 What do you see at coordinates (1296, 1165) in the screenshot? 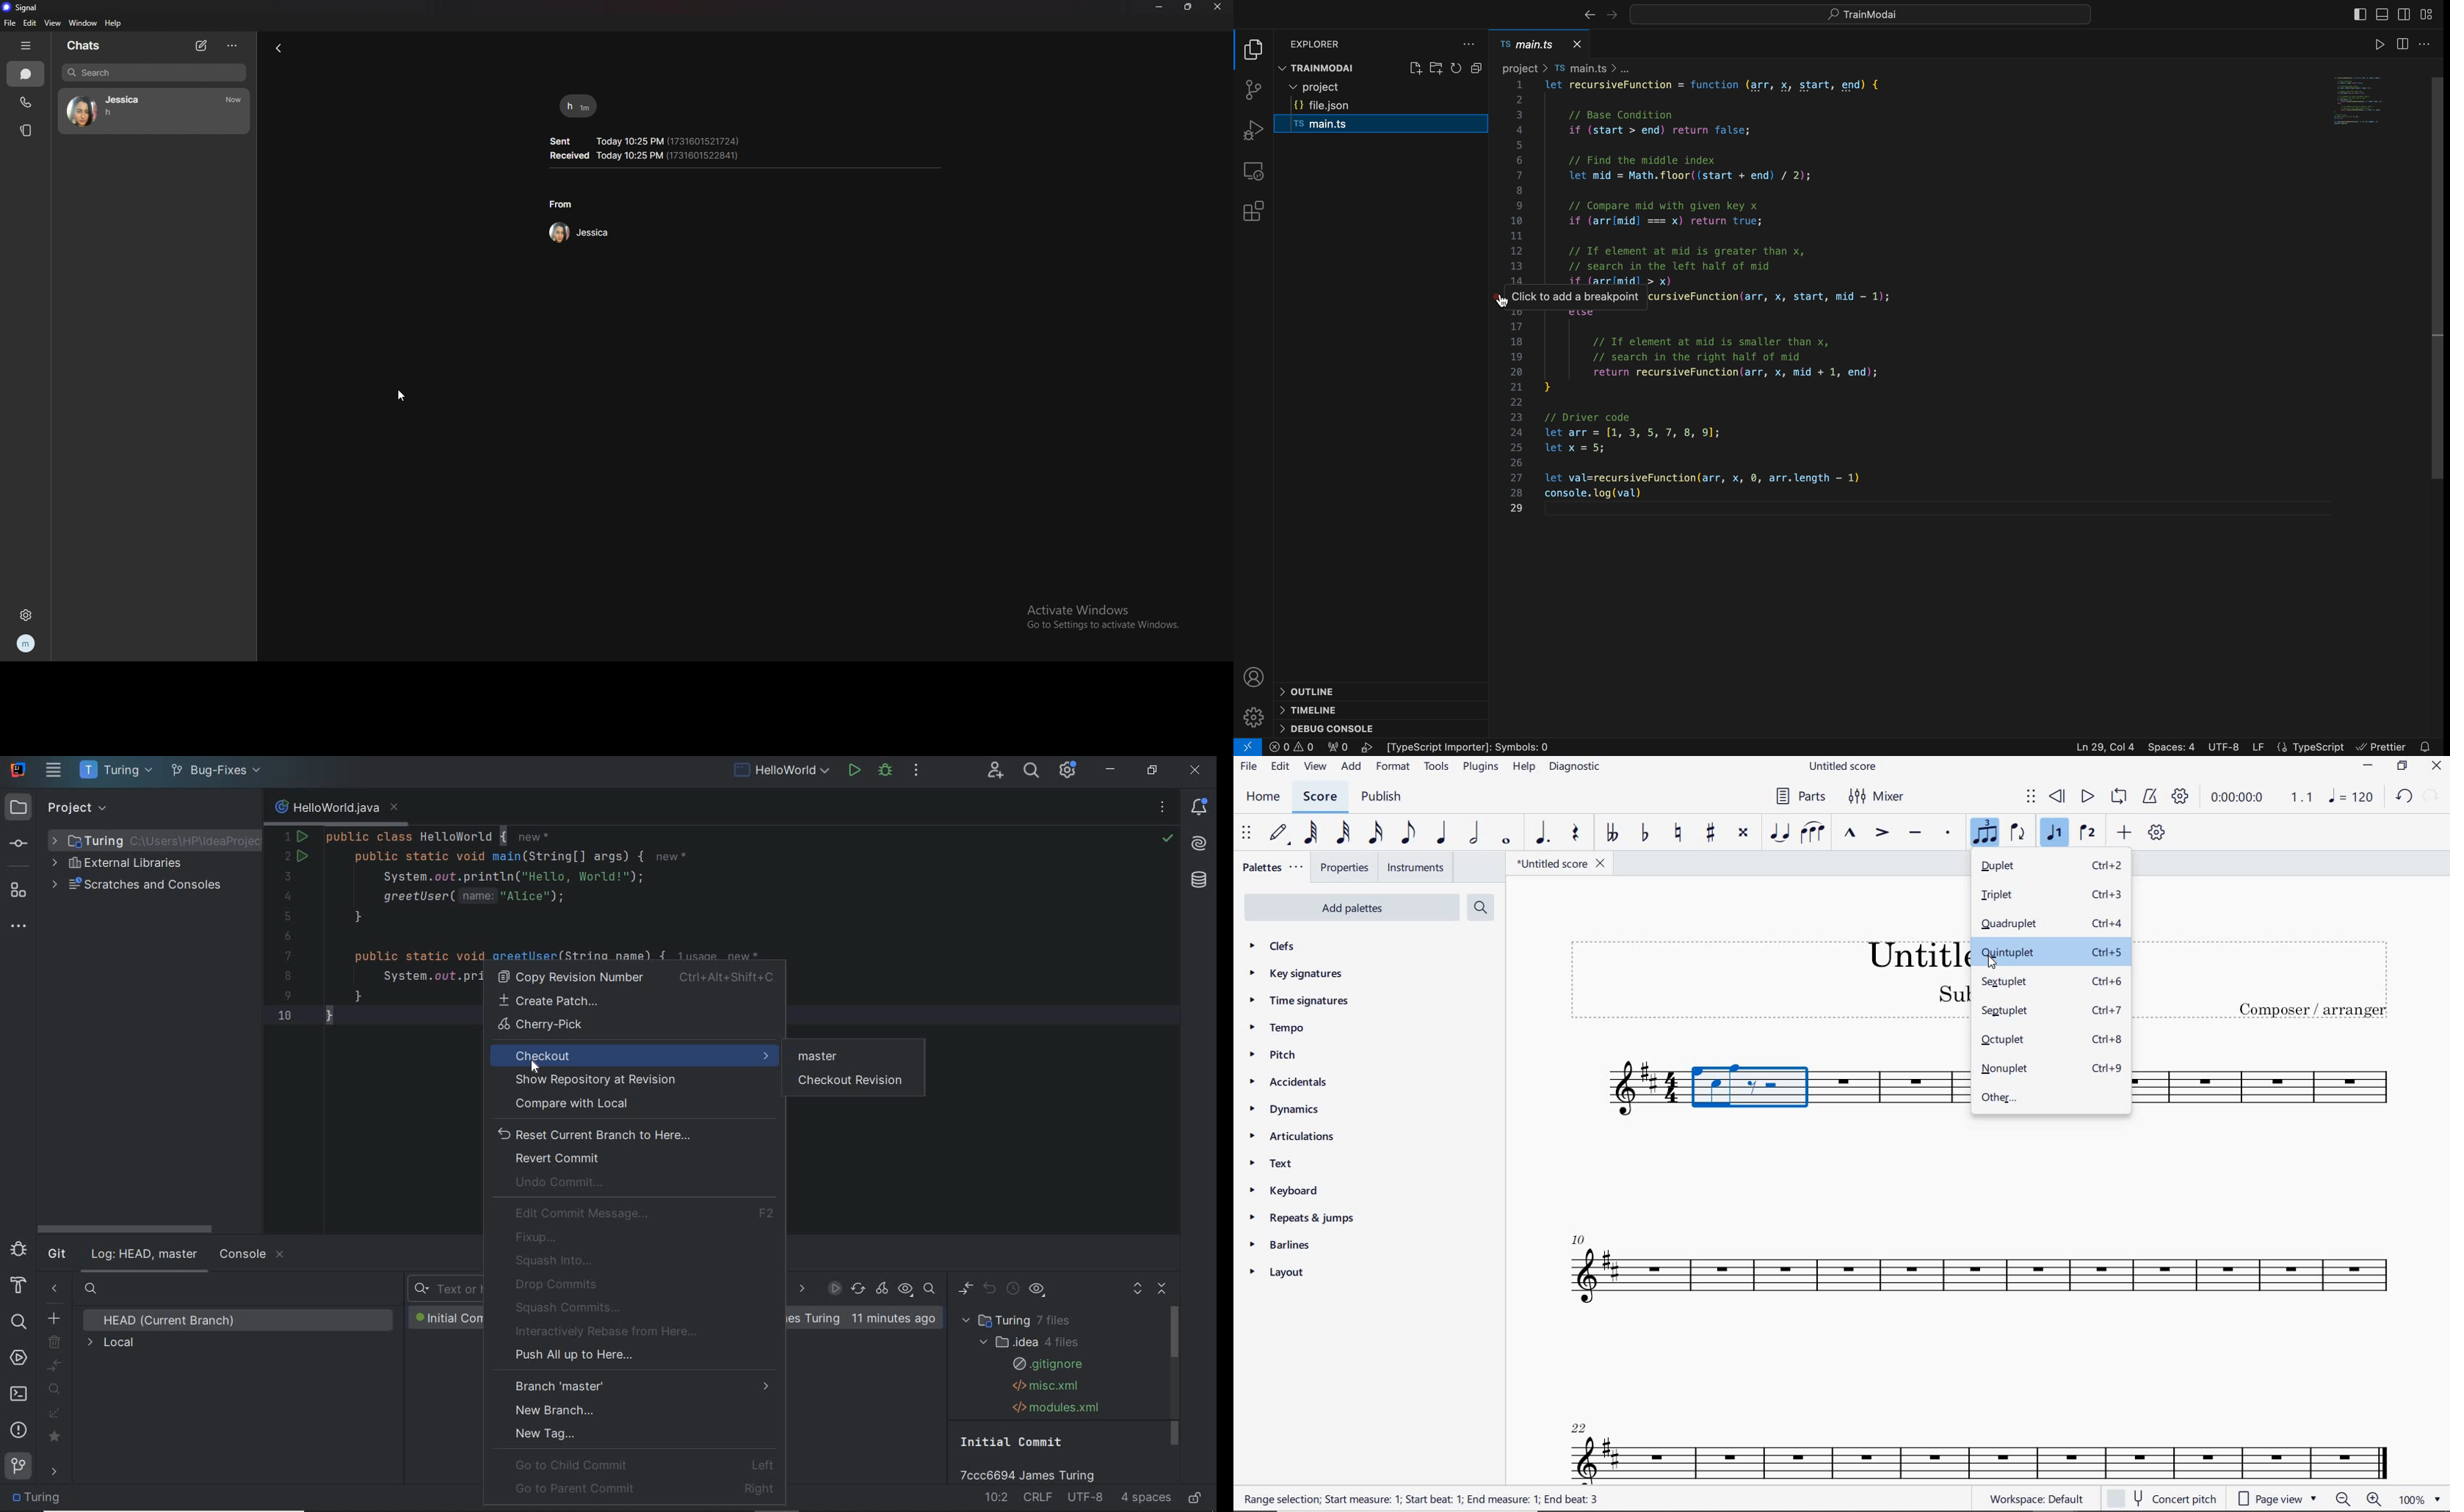
I see `TEXT` at bounding box center [1296, 1165].